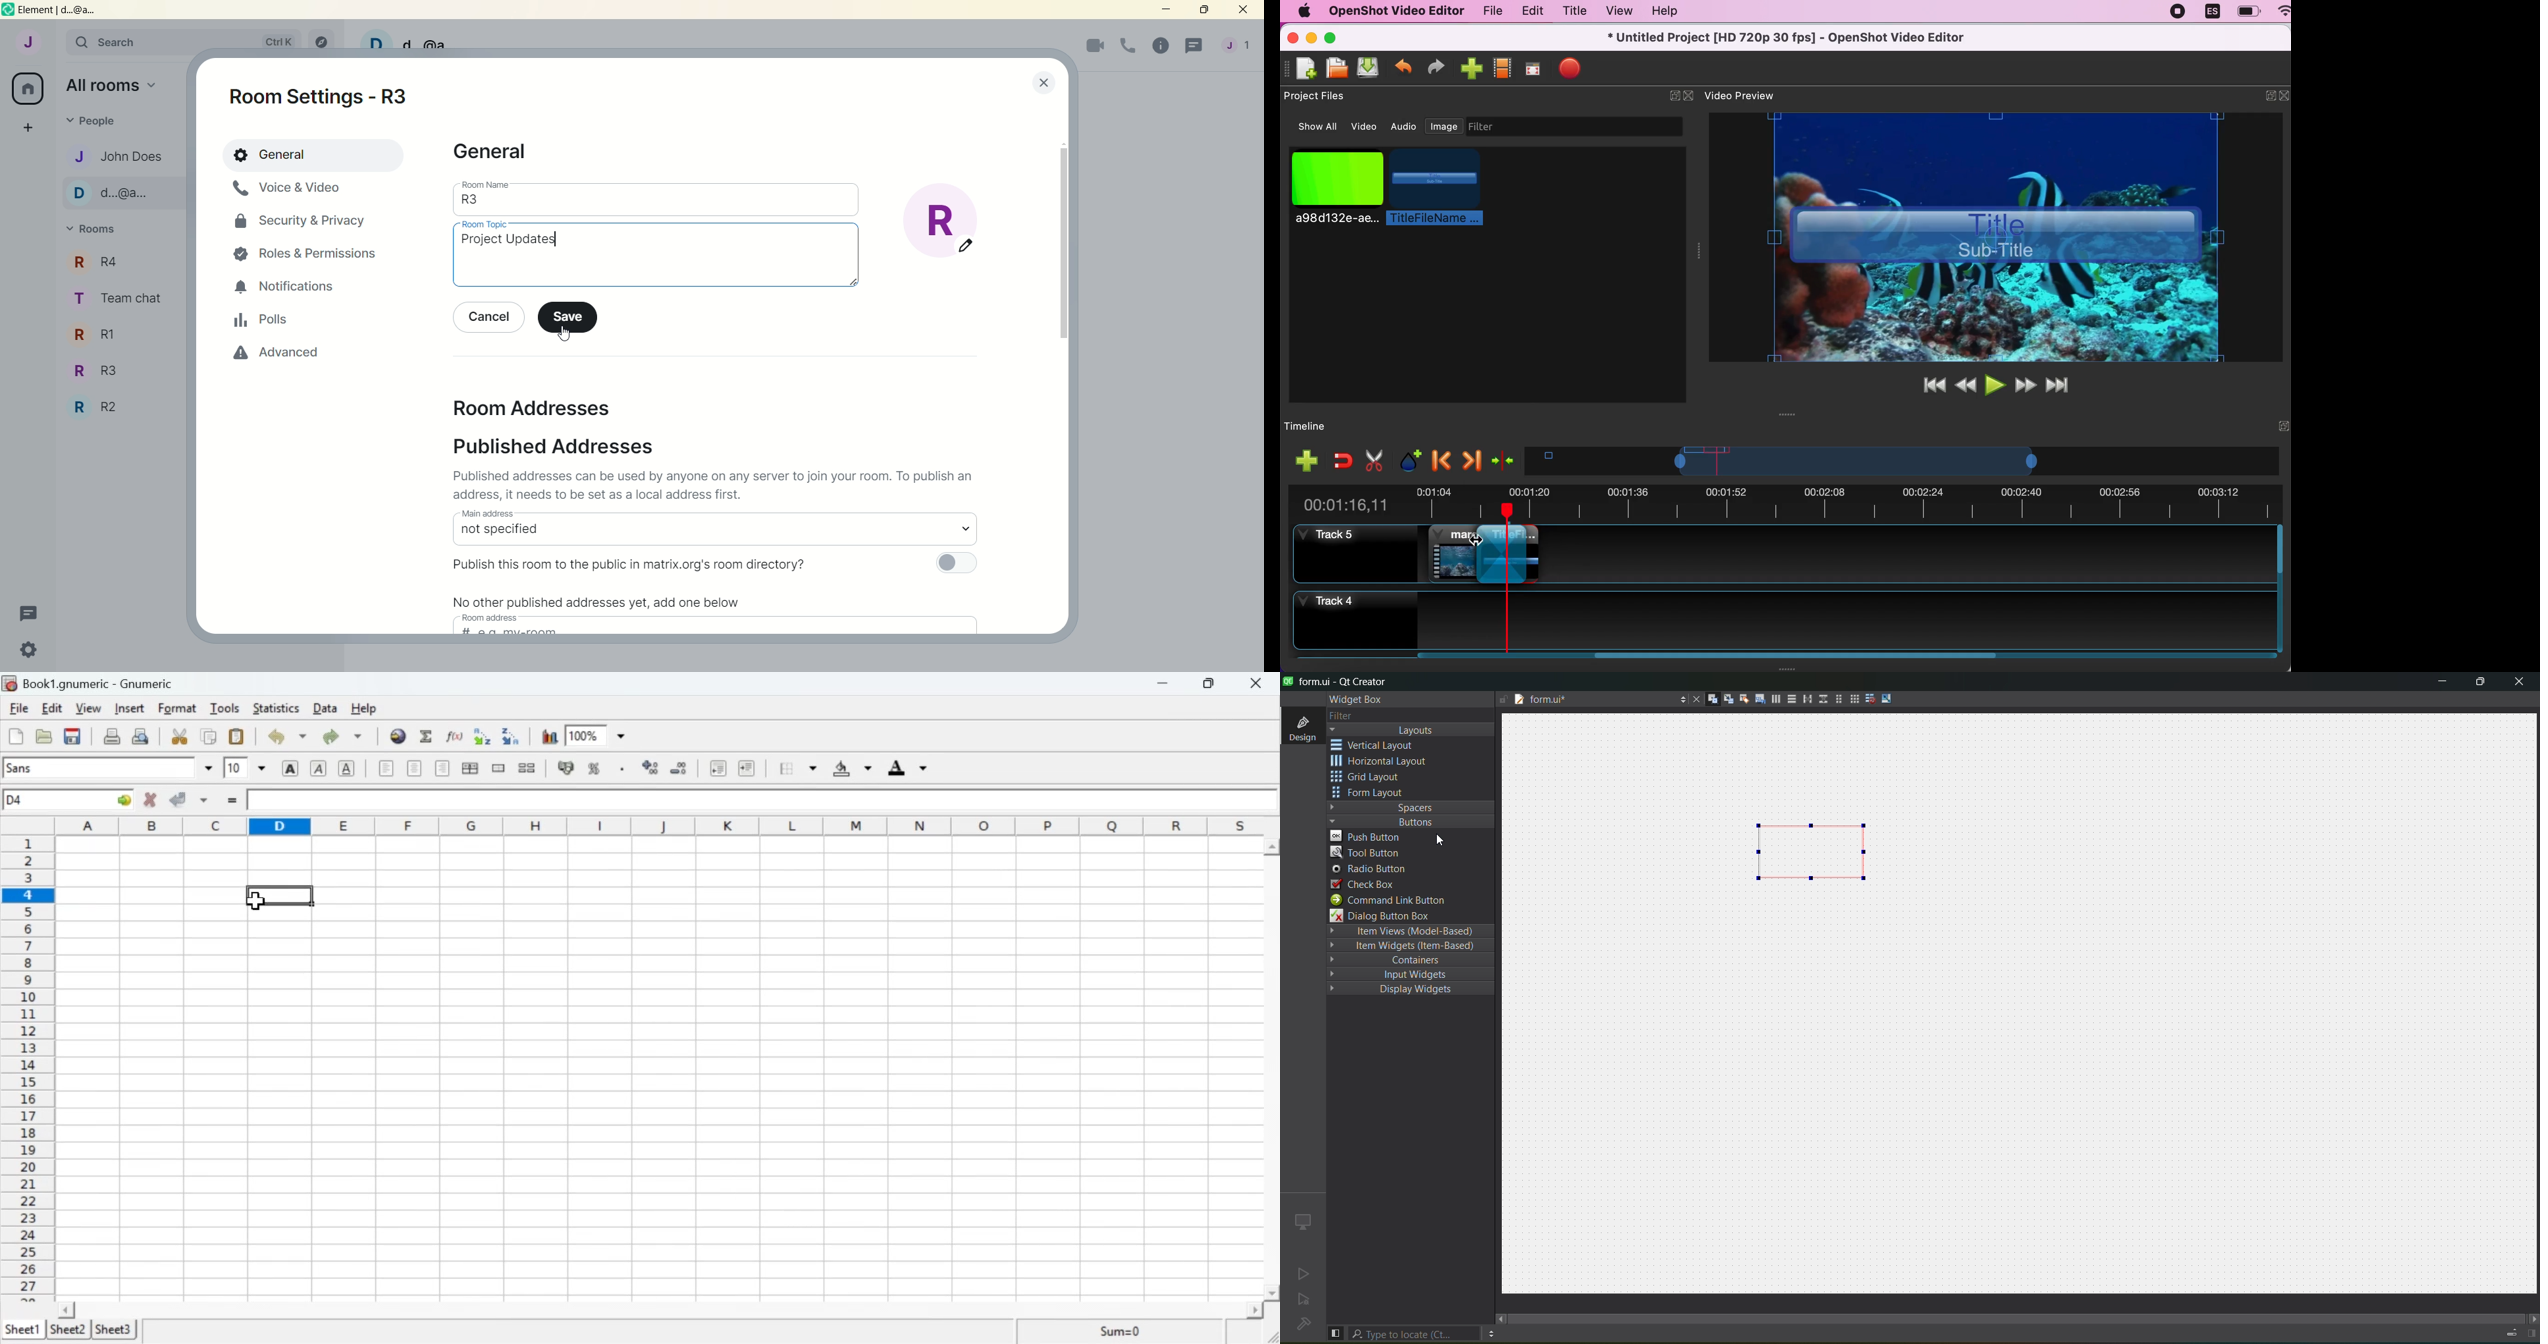 This screenshot has width=2548, height=1344. I want to click on rewind, so click(1966, 384).